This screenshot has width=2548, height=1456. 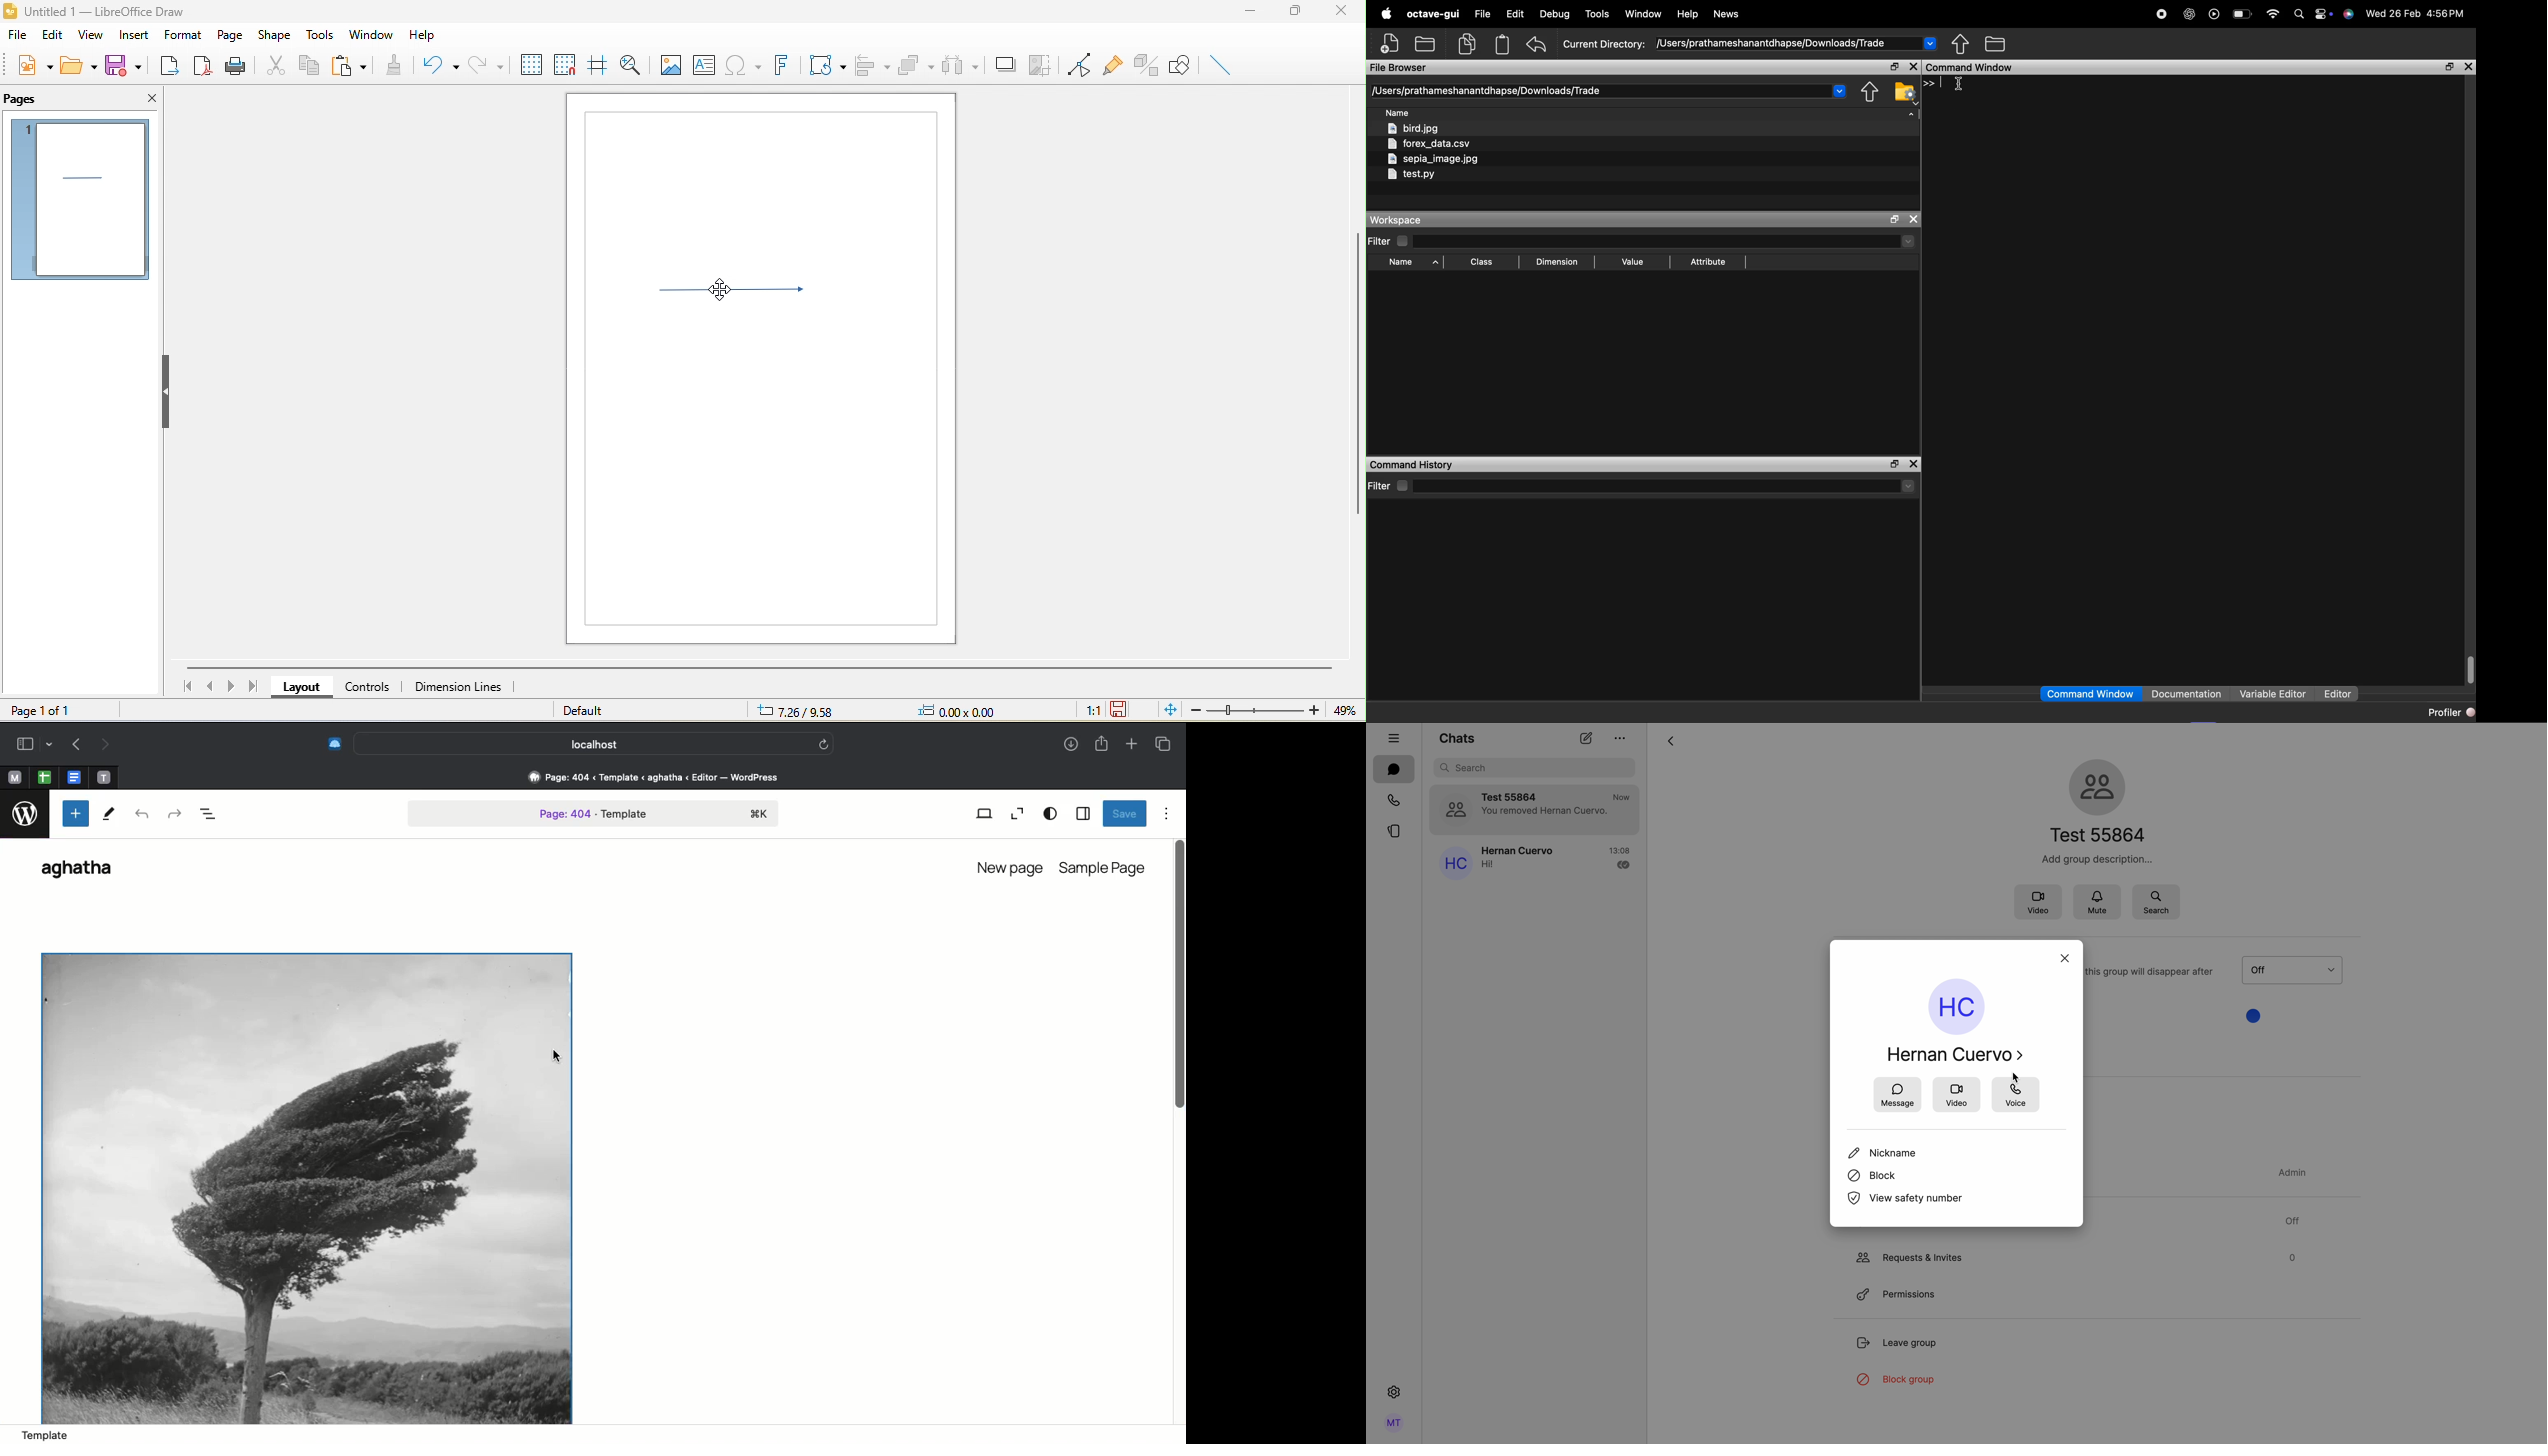 What do you see at coordinates (108, 814) in the screenshot?
I see `Tools` at bounding box center [108, 814].